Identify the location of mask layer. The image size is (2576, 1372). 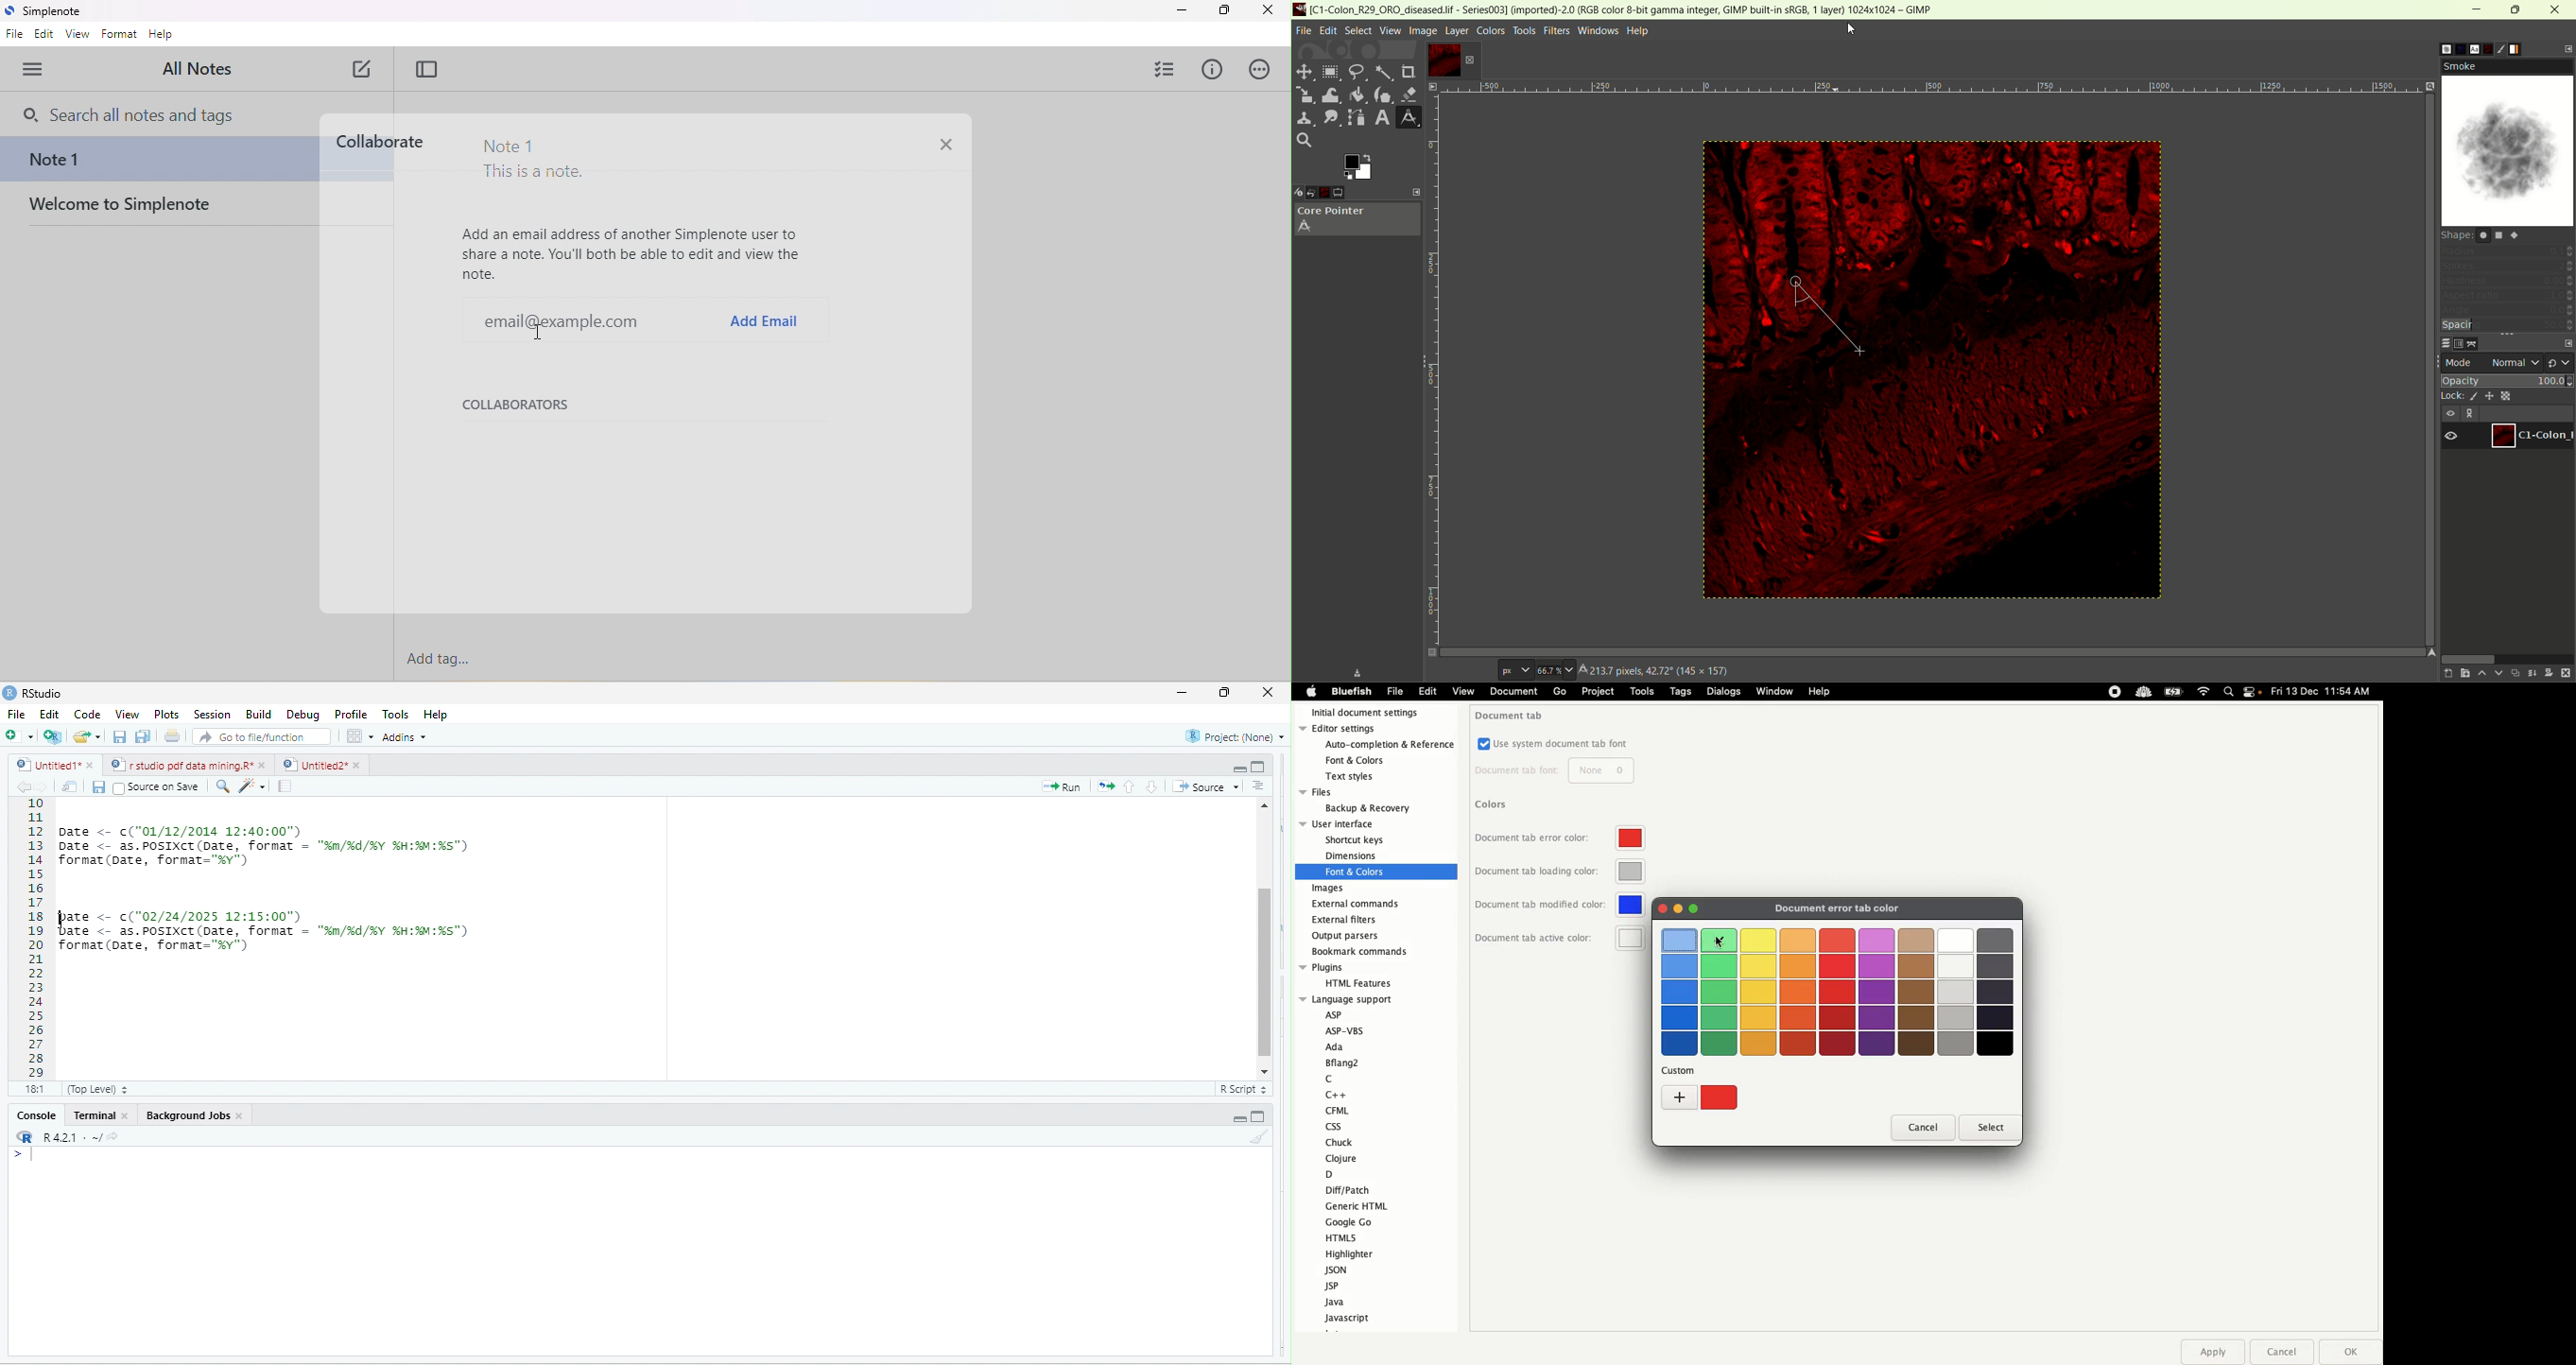
(2549, 674).